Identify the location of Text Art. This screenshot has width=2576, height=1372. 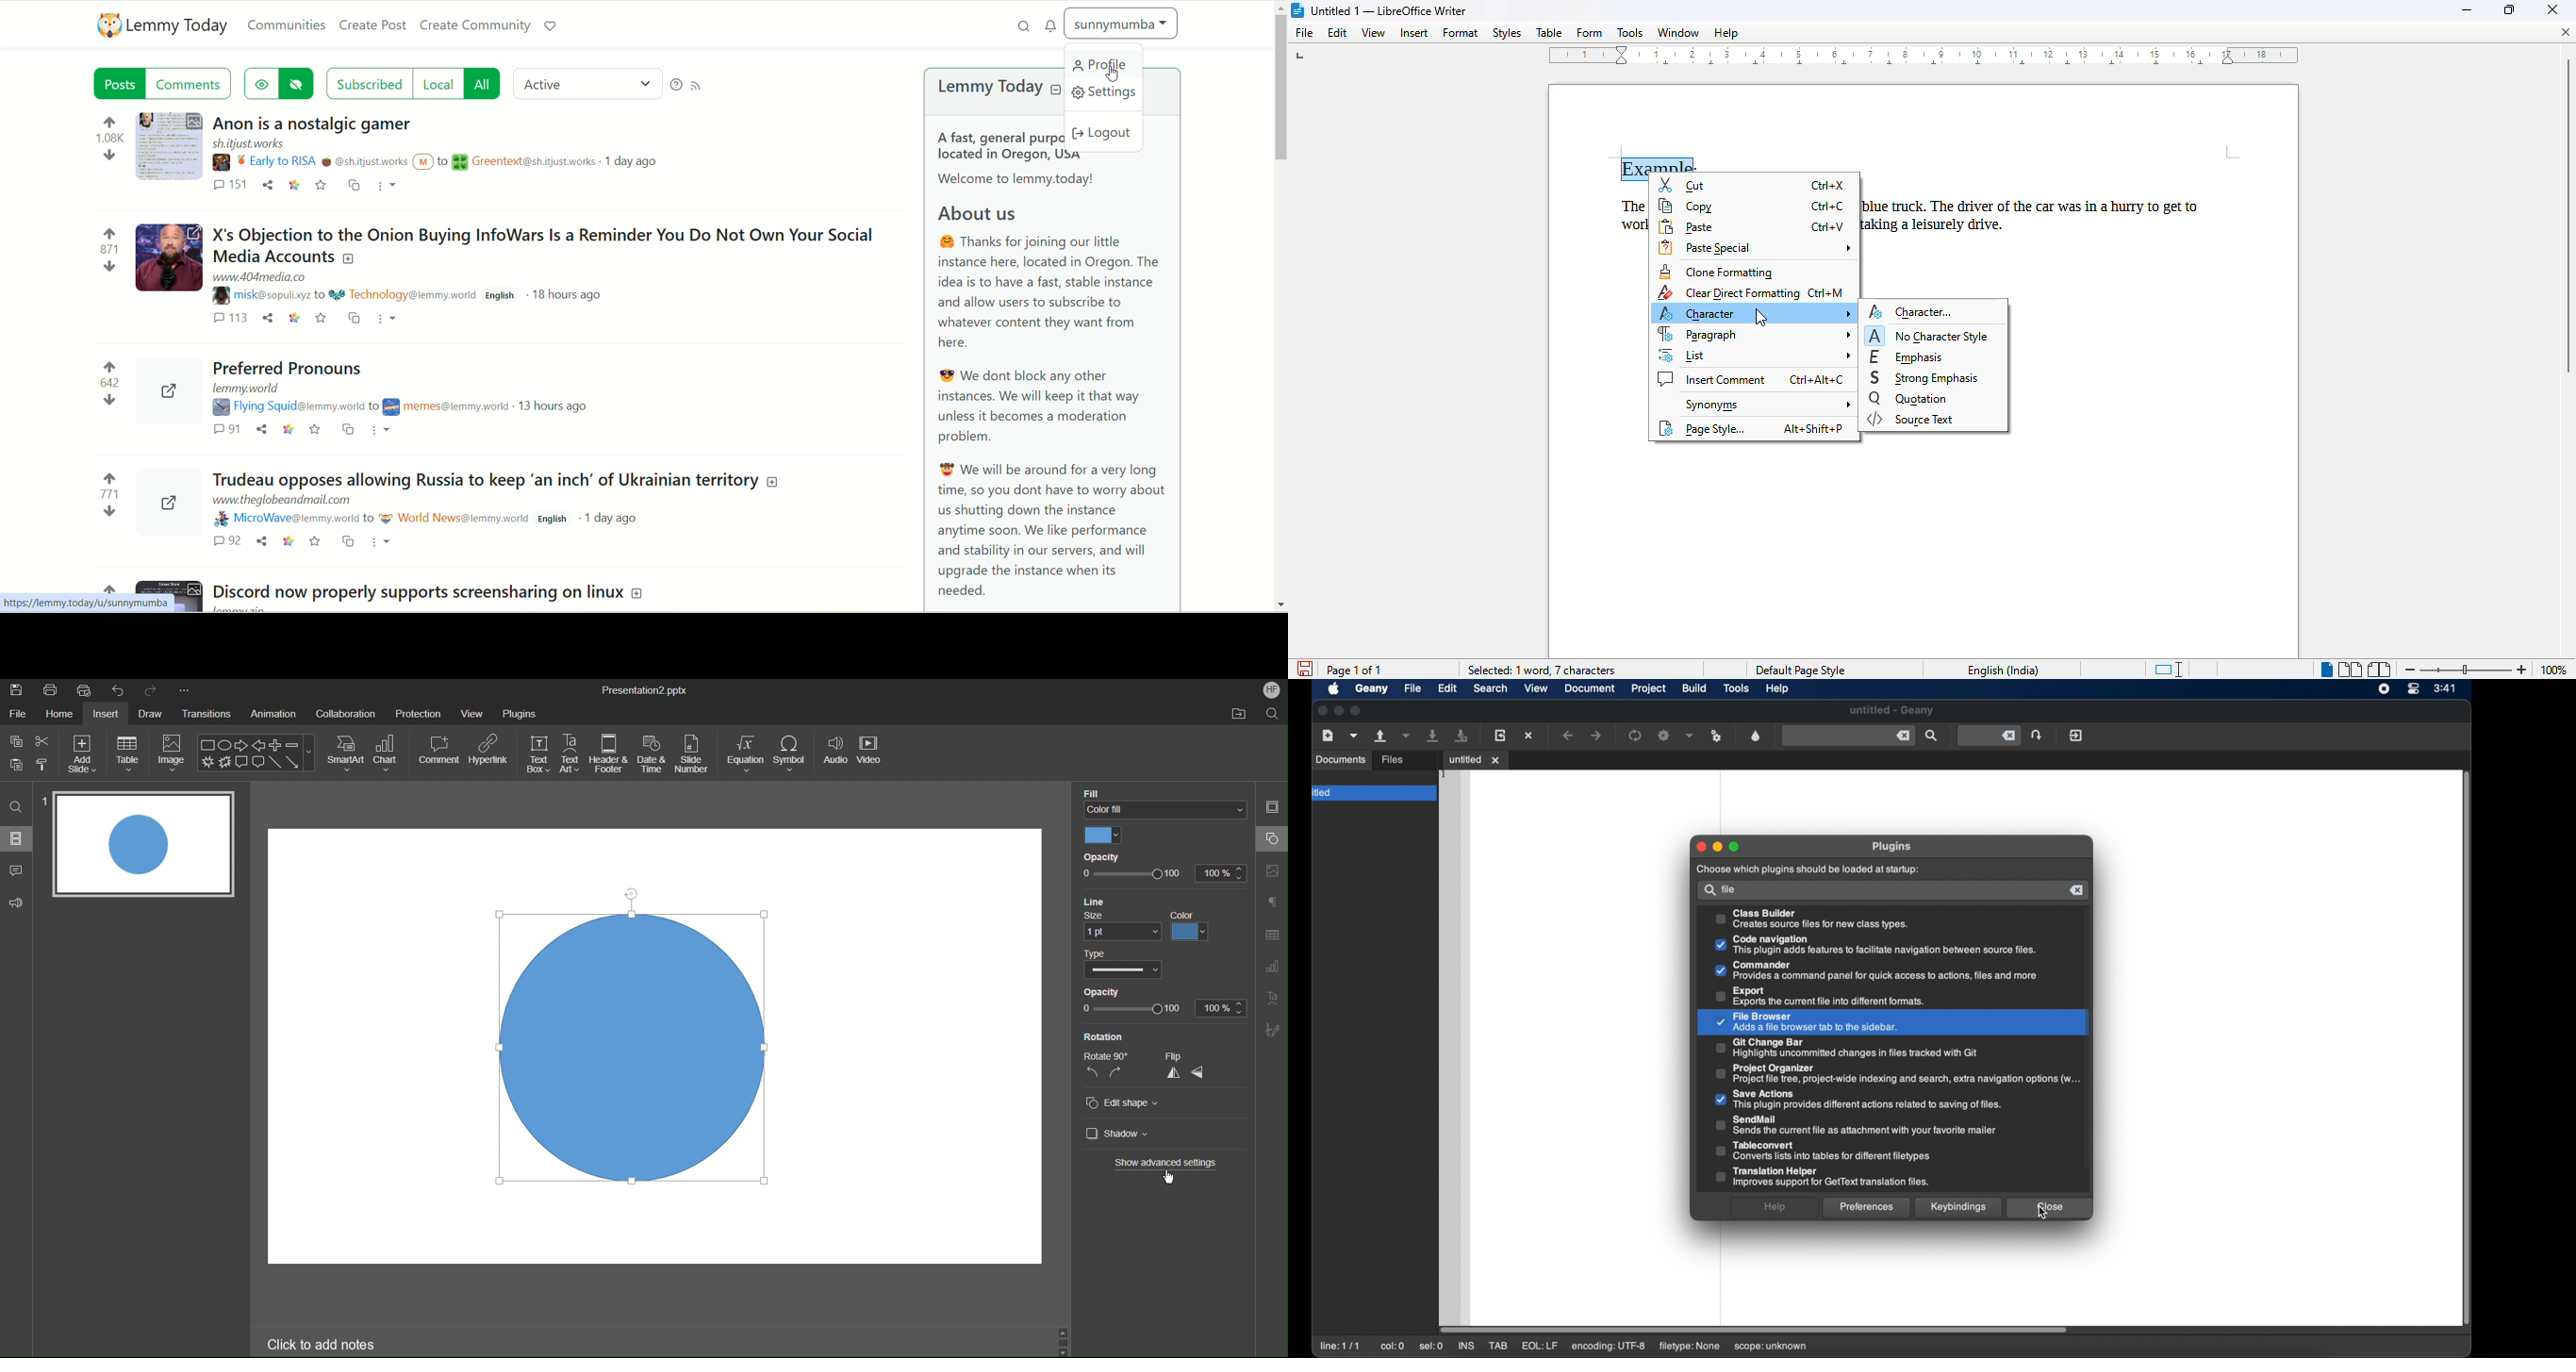
(571, 754).